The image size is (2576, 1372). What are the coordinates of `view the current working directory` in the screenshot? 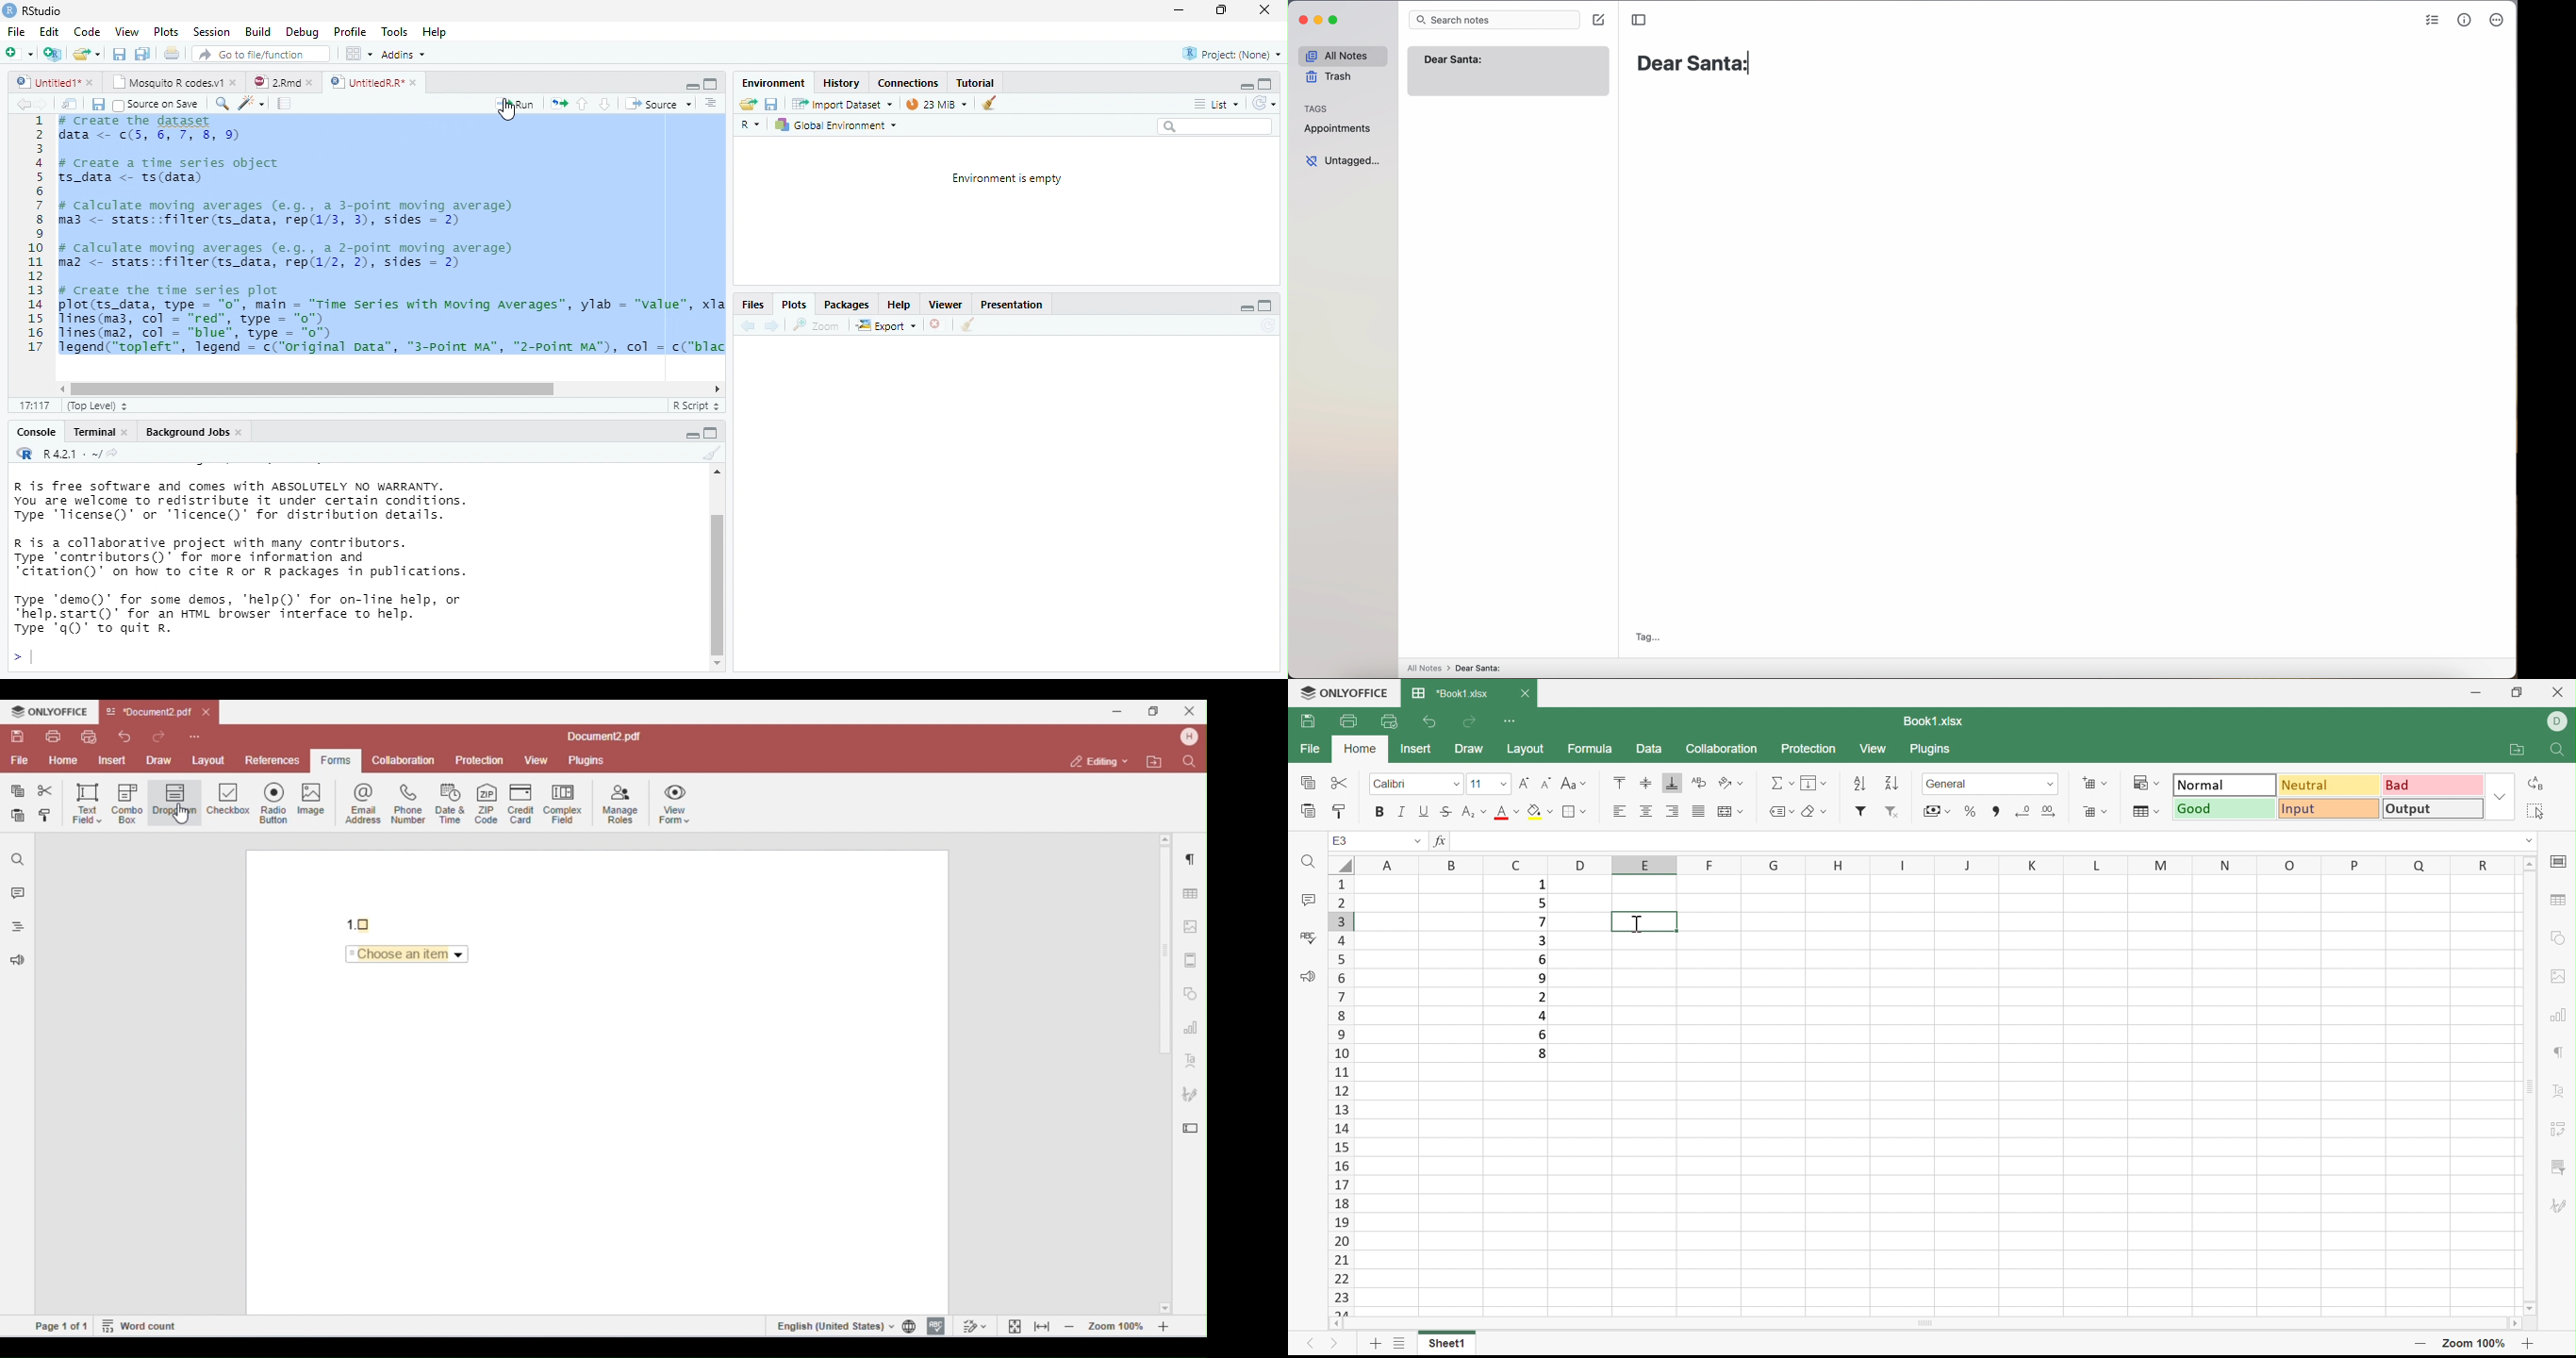 It's located at (113, 453).